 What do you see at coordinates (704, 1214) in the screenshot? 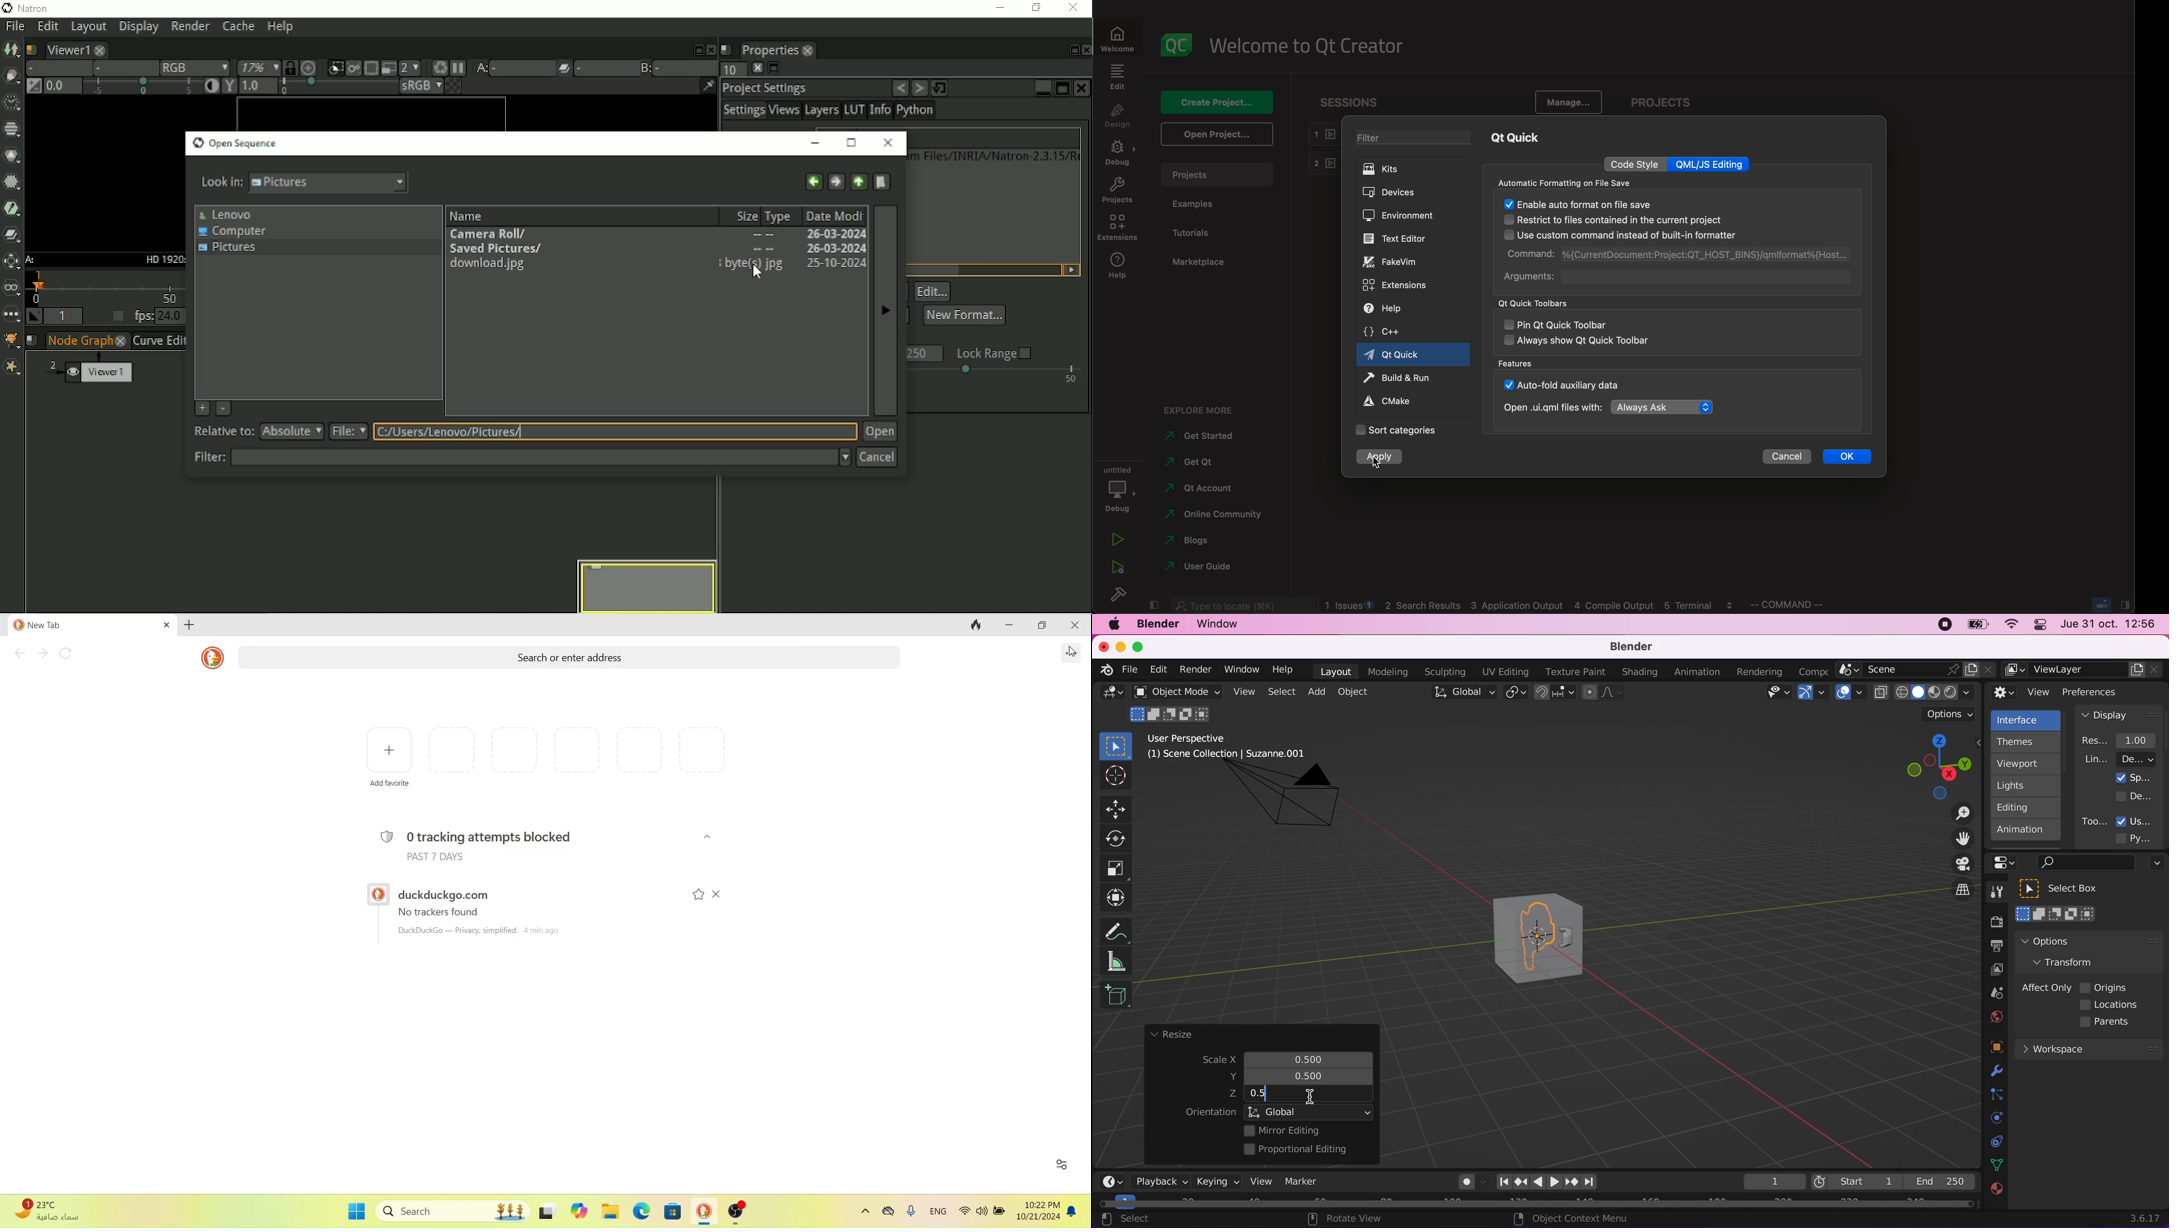
I see `duckduckgo` at bounding box center [704, 1214].